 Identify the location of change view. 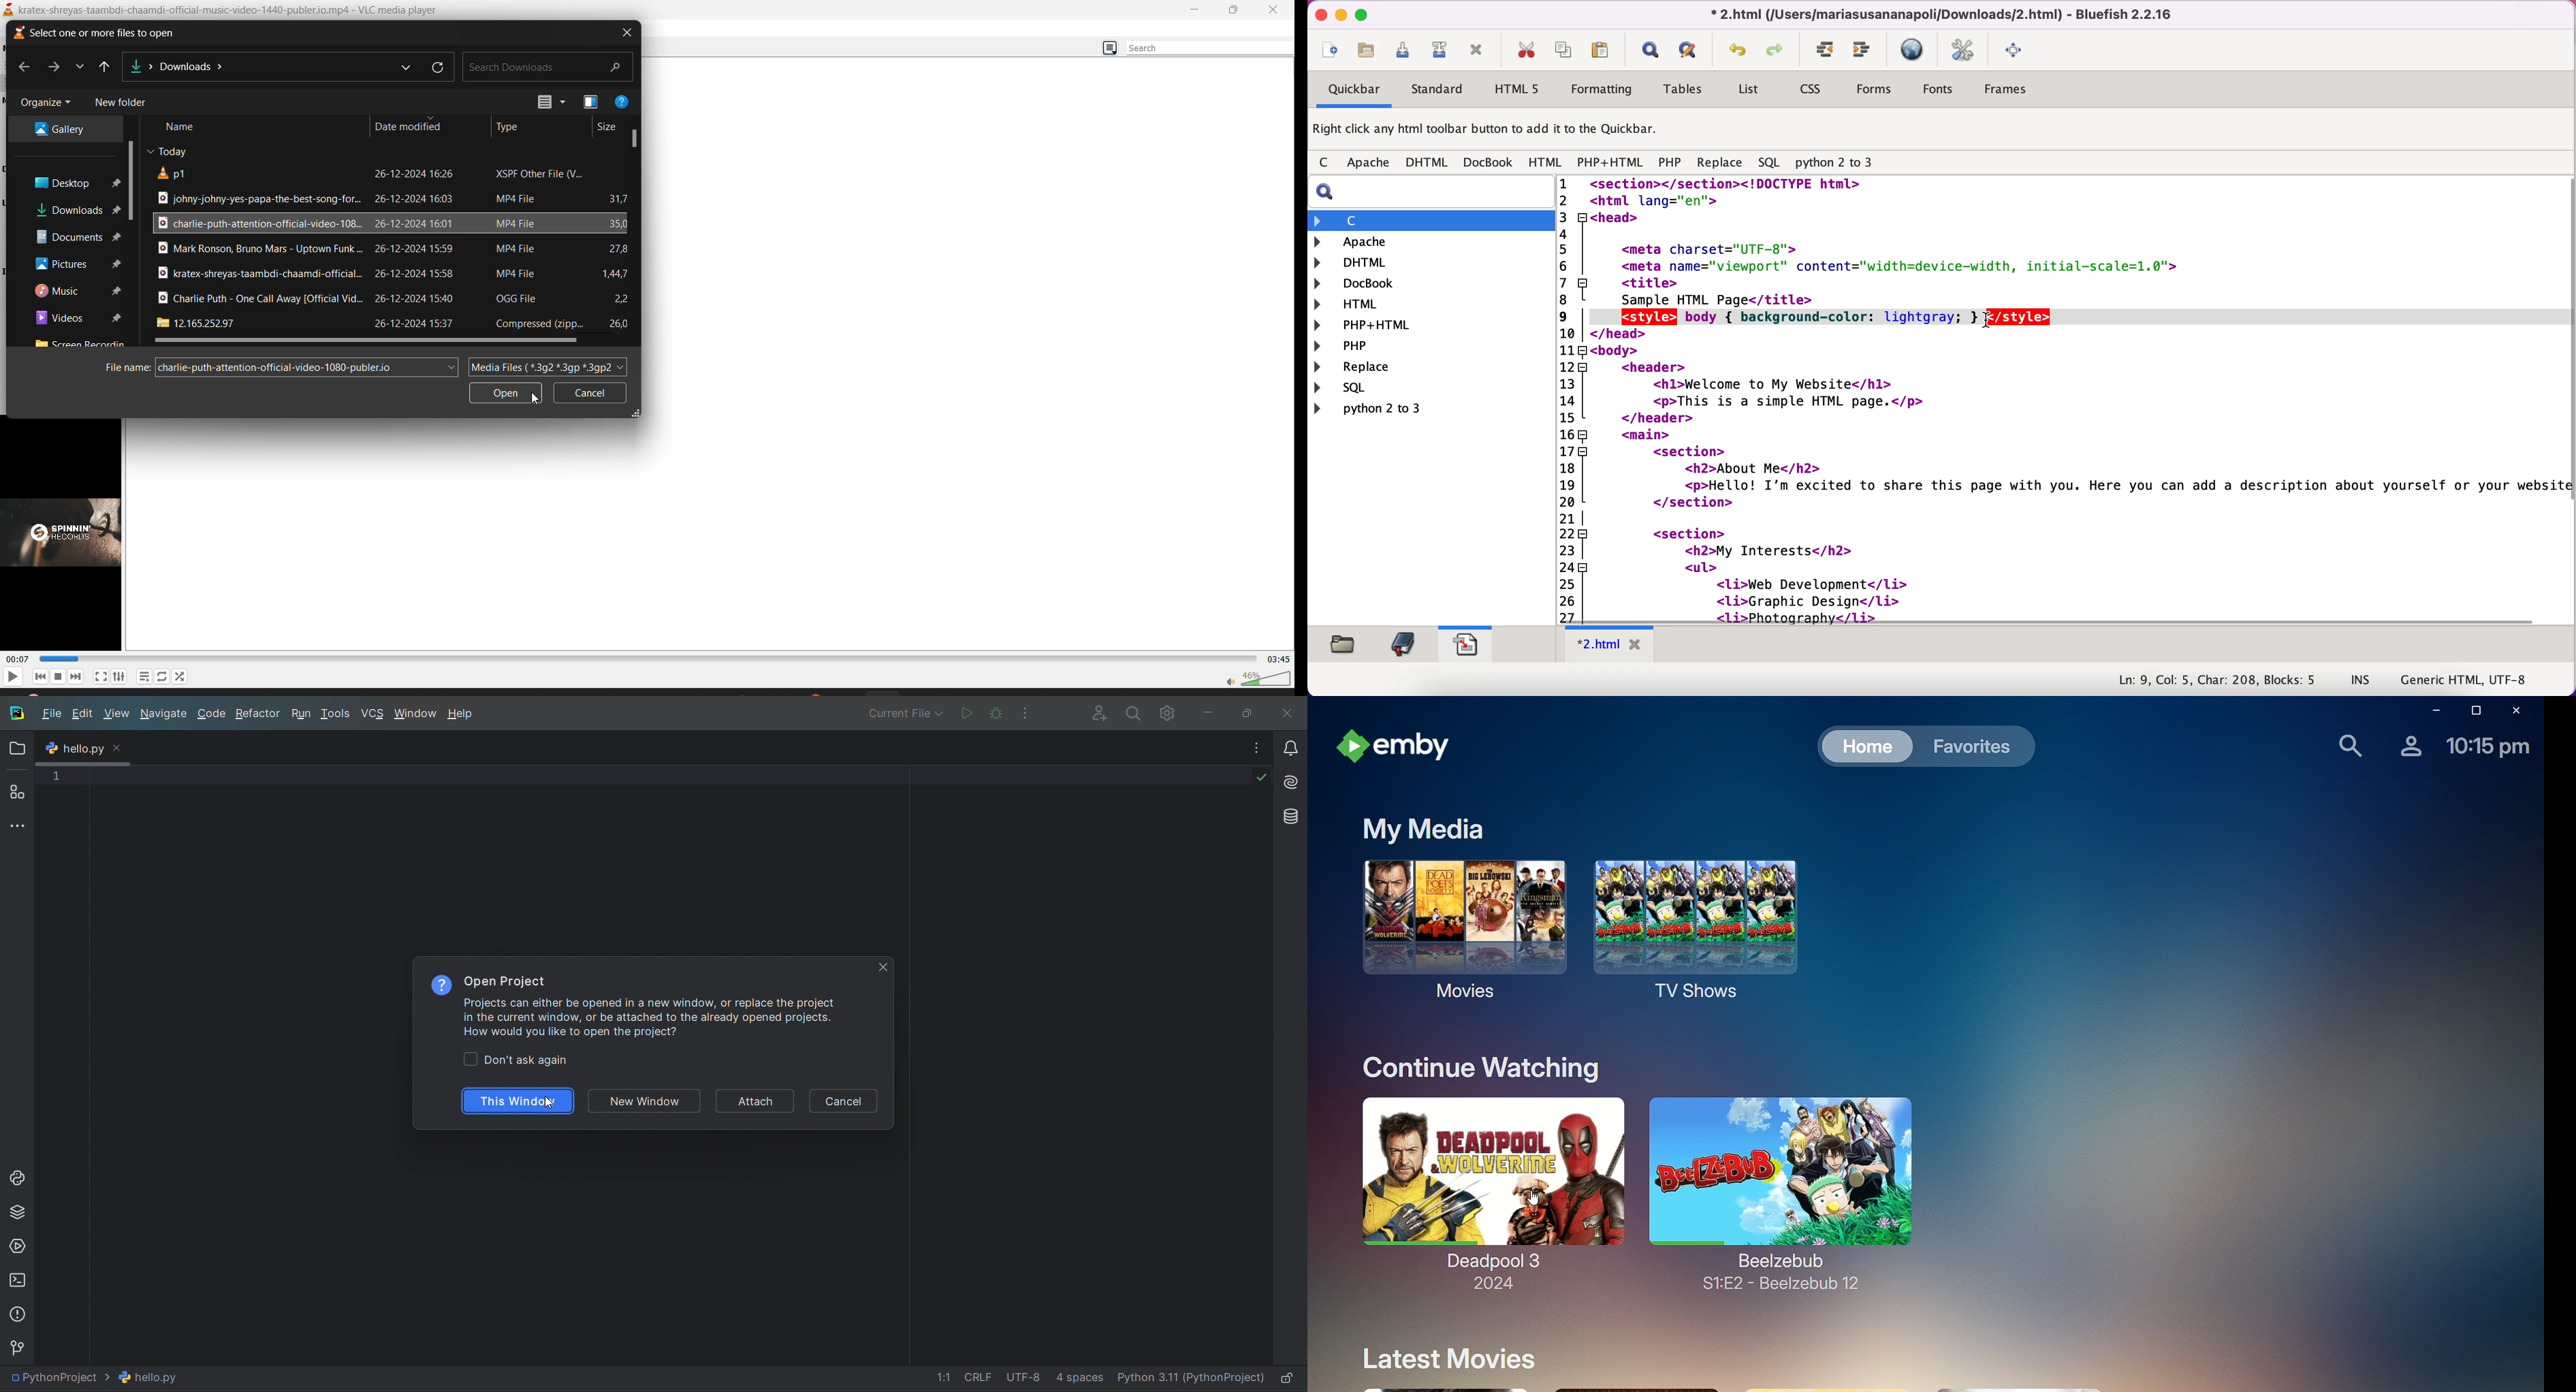
(589, 103).